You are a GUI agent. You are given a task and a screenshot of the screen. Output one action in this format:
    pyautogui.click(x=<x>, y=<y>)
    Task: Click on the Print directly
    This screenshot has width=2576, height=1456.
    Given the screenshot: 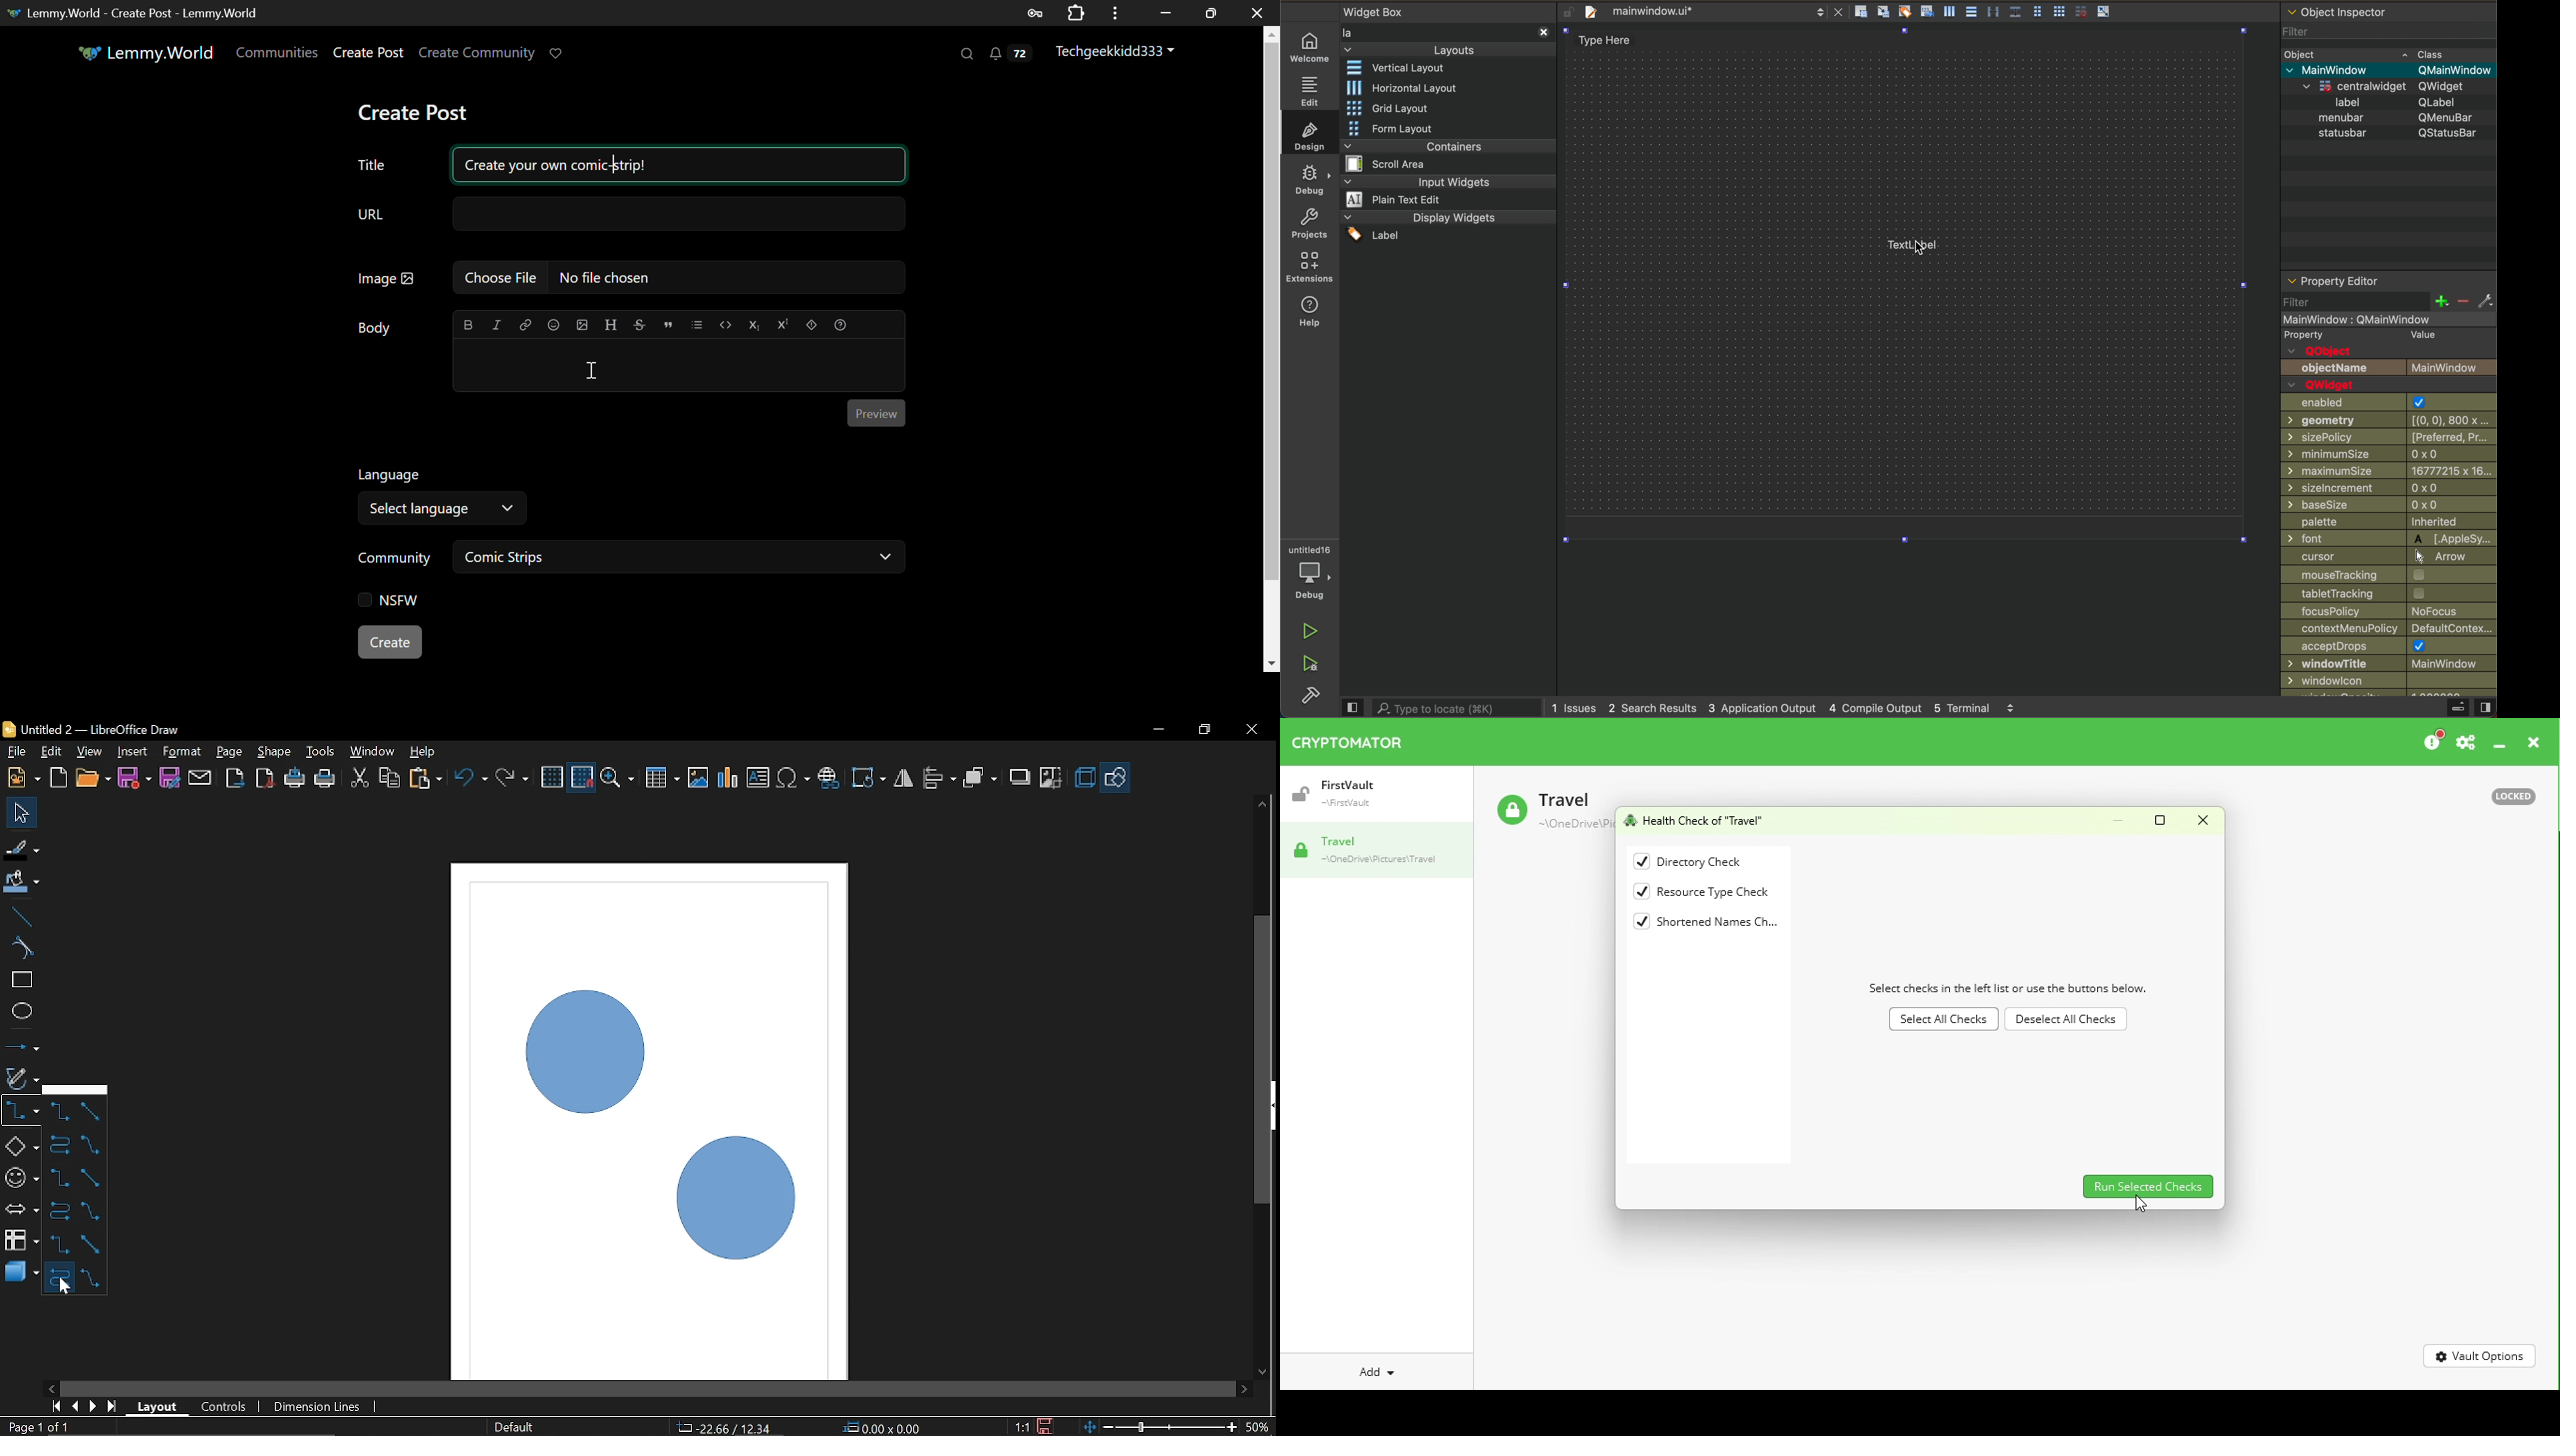 What is the action you would take?
    pyautogui.click(x=296, y=778)
    